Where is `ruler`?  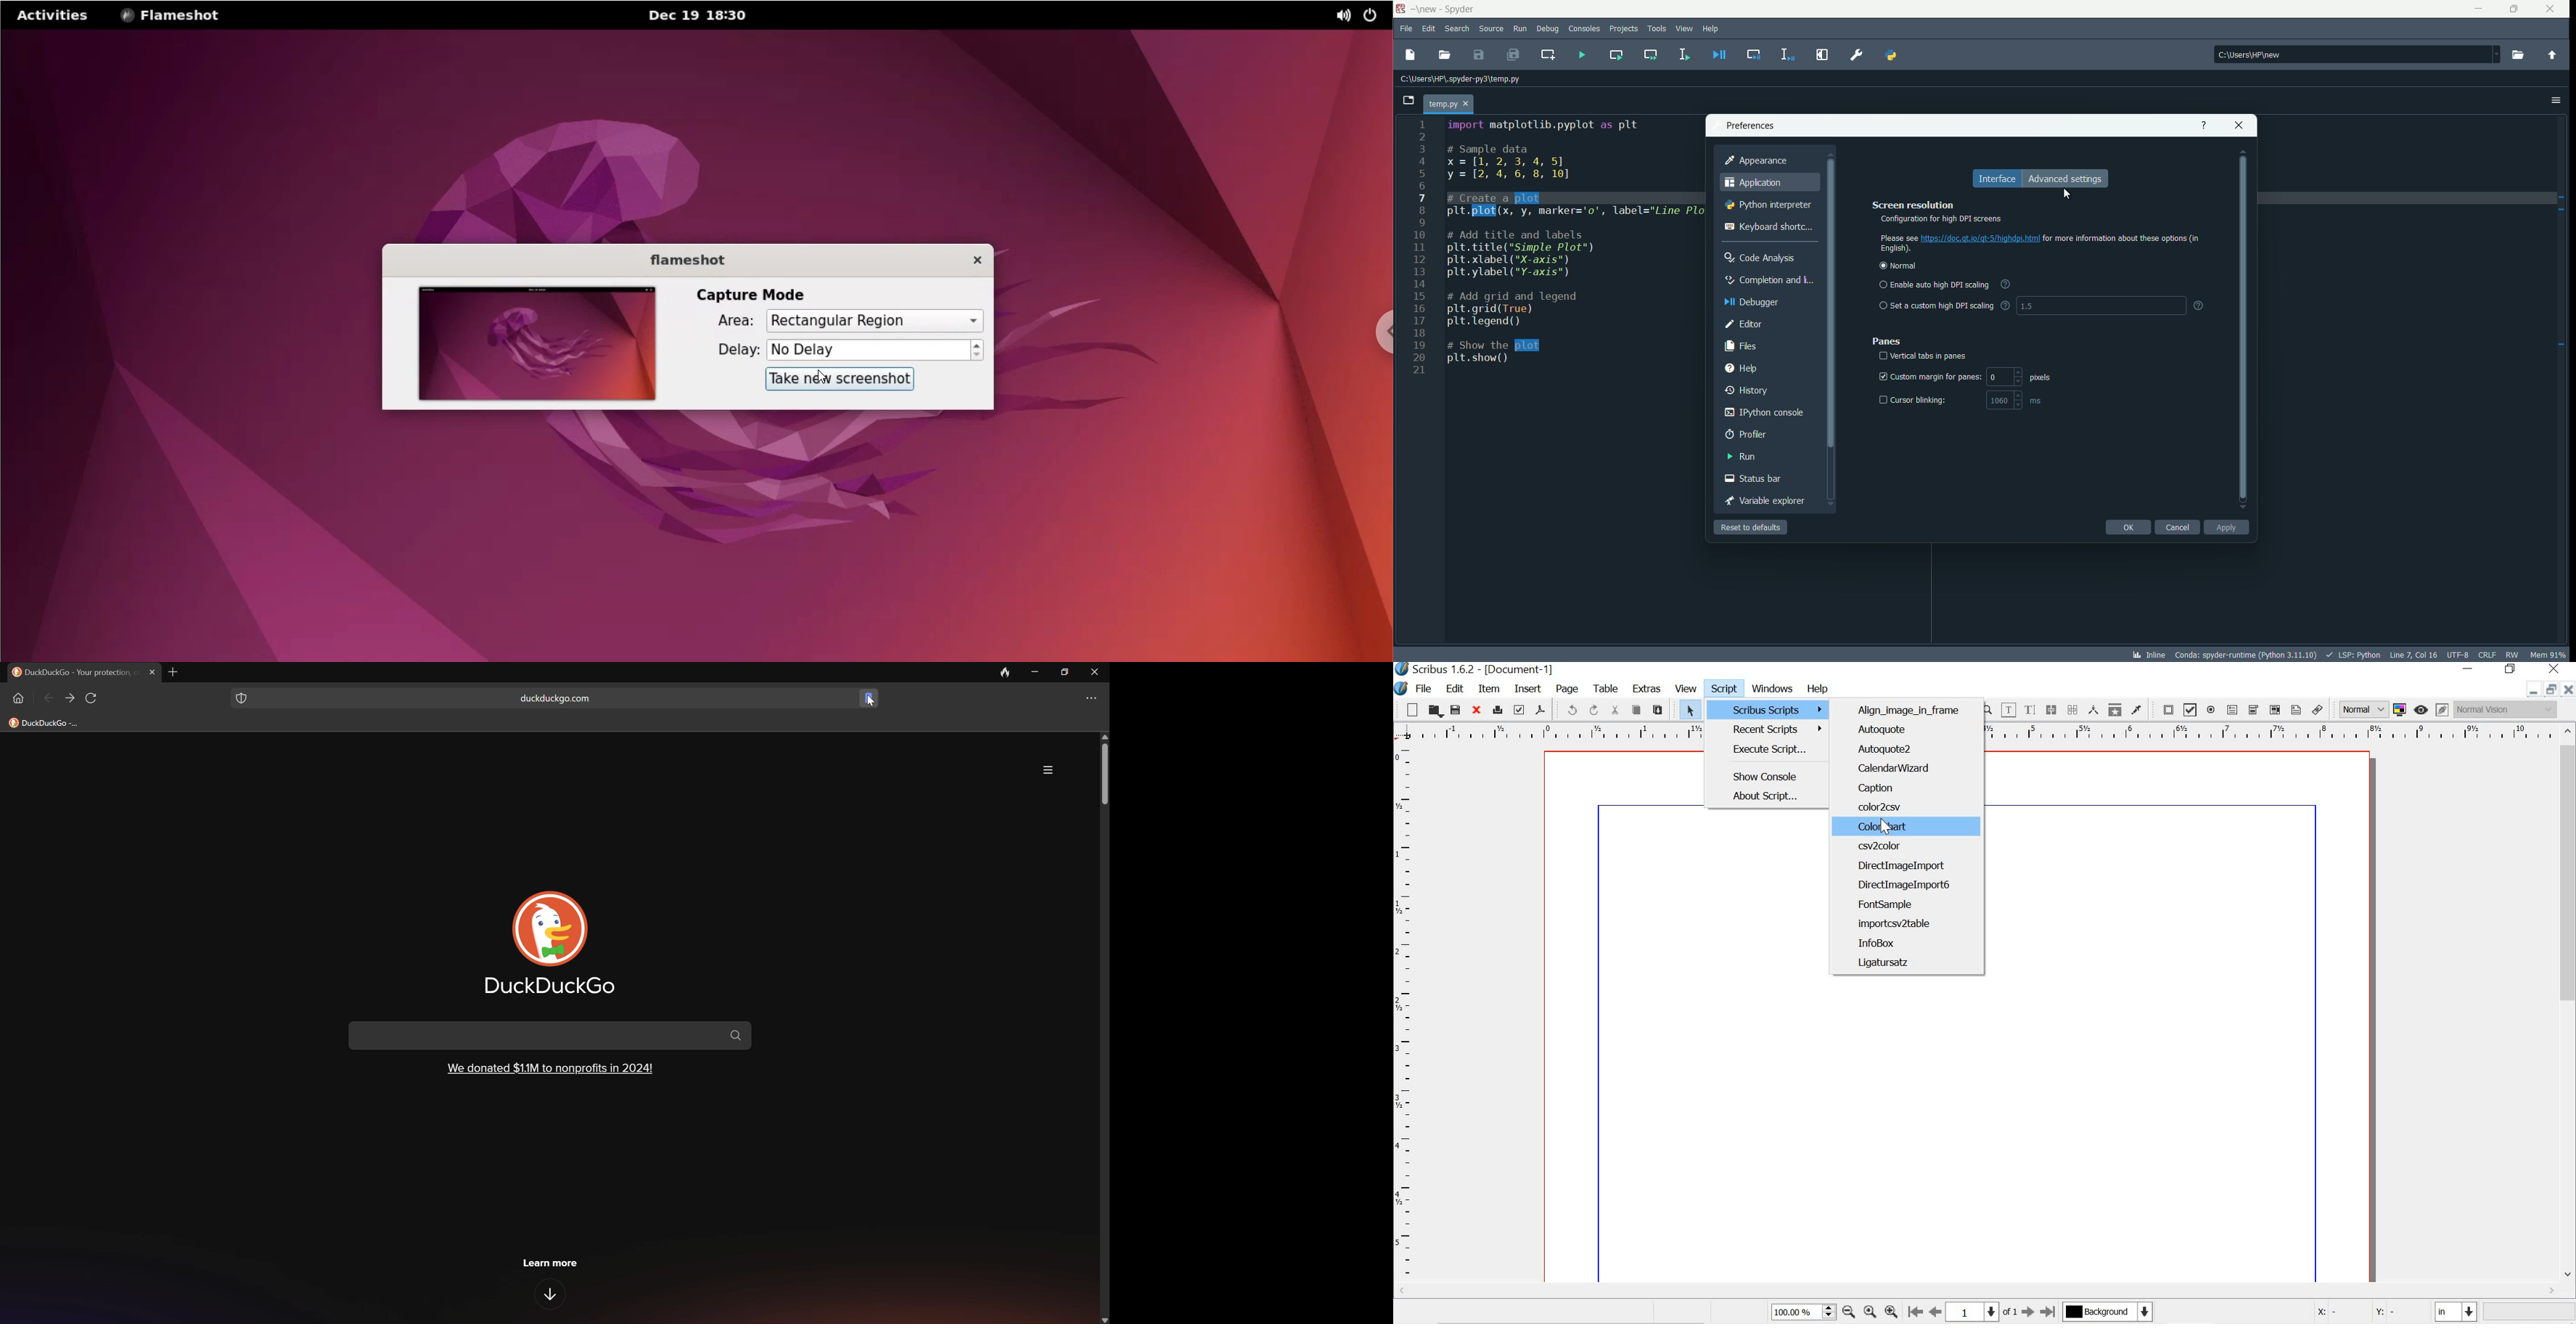
ruler is located at coordinates (1549, 732).